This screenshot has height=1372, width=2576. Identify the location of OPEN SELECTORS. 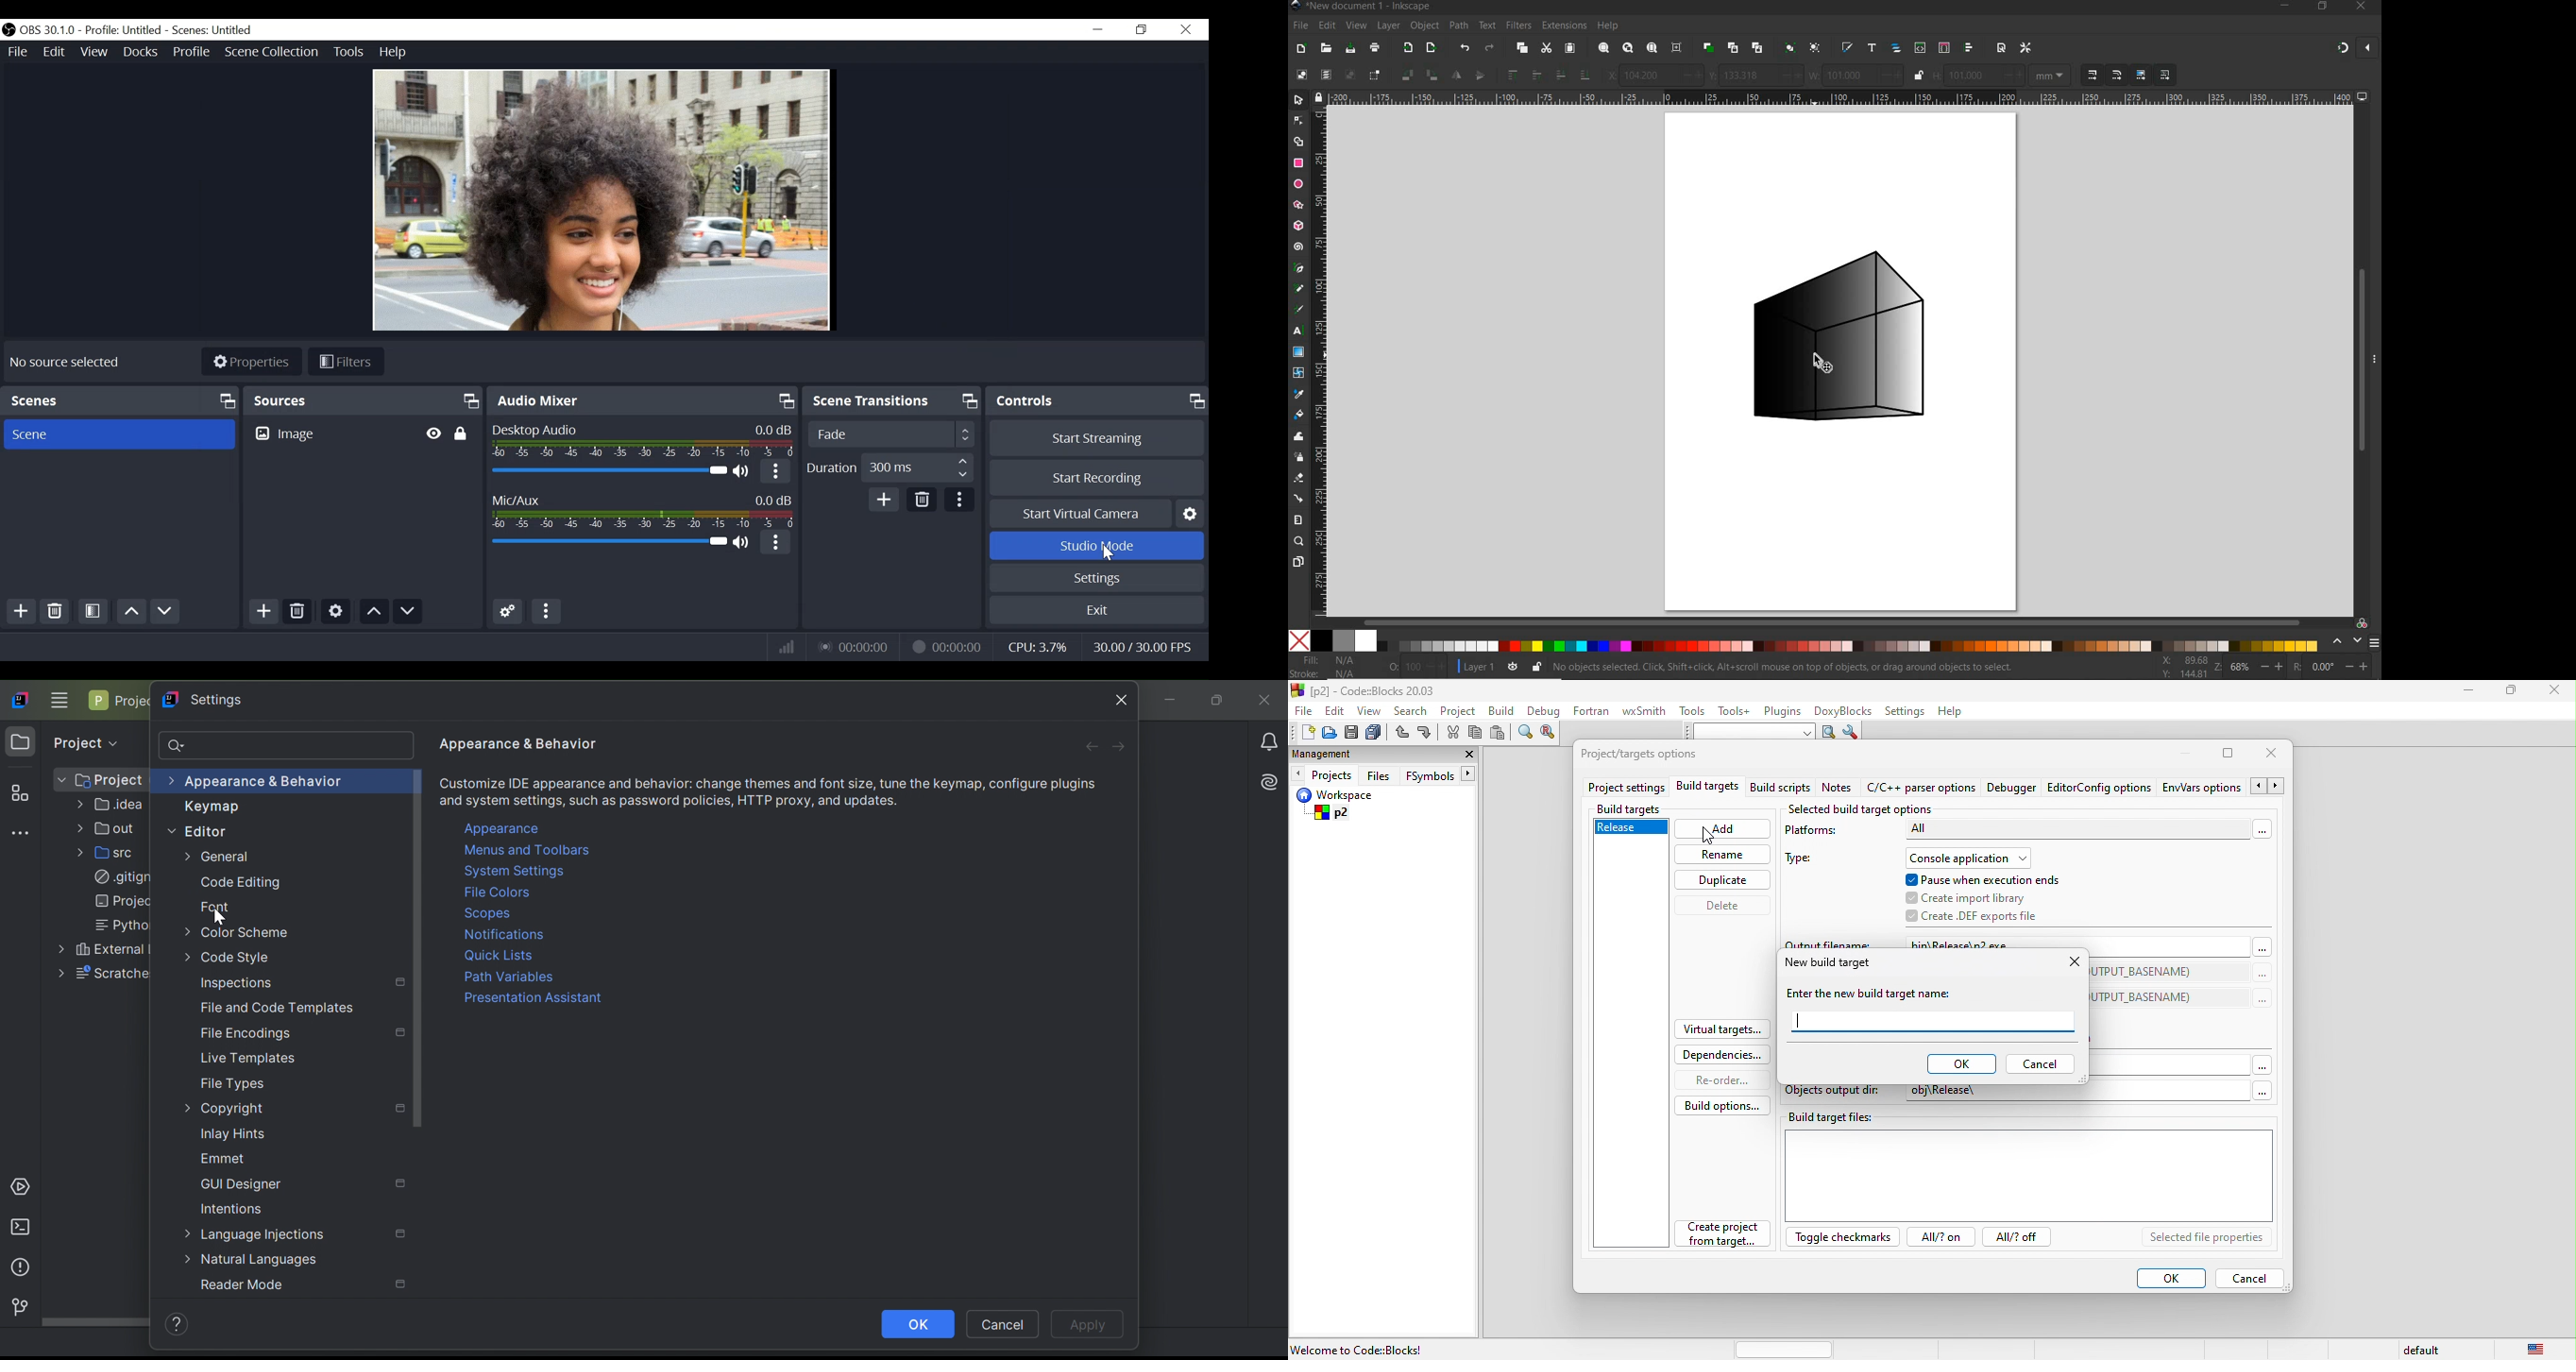
(1944, 47).